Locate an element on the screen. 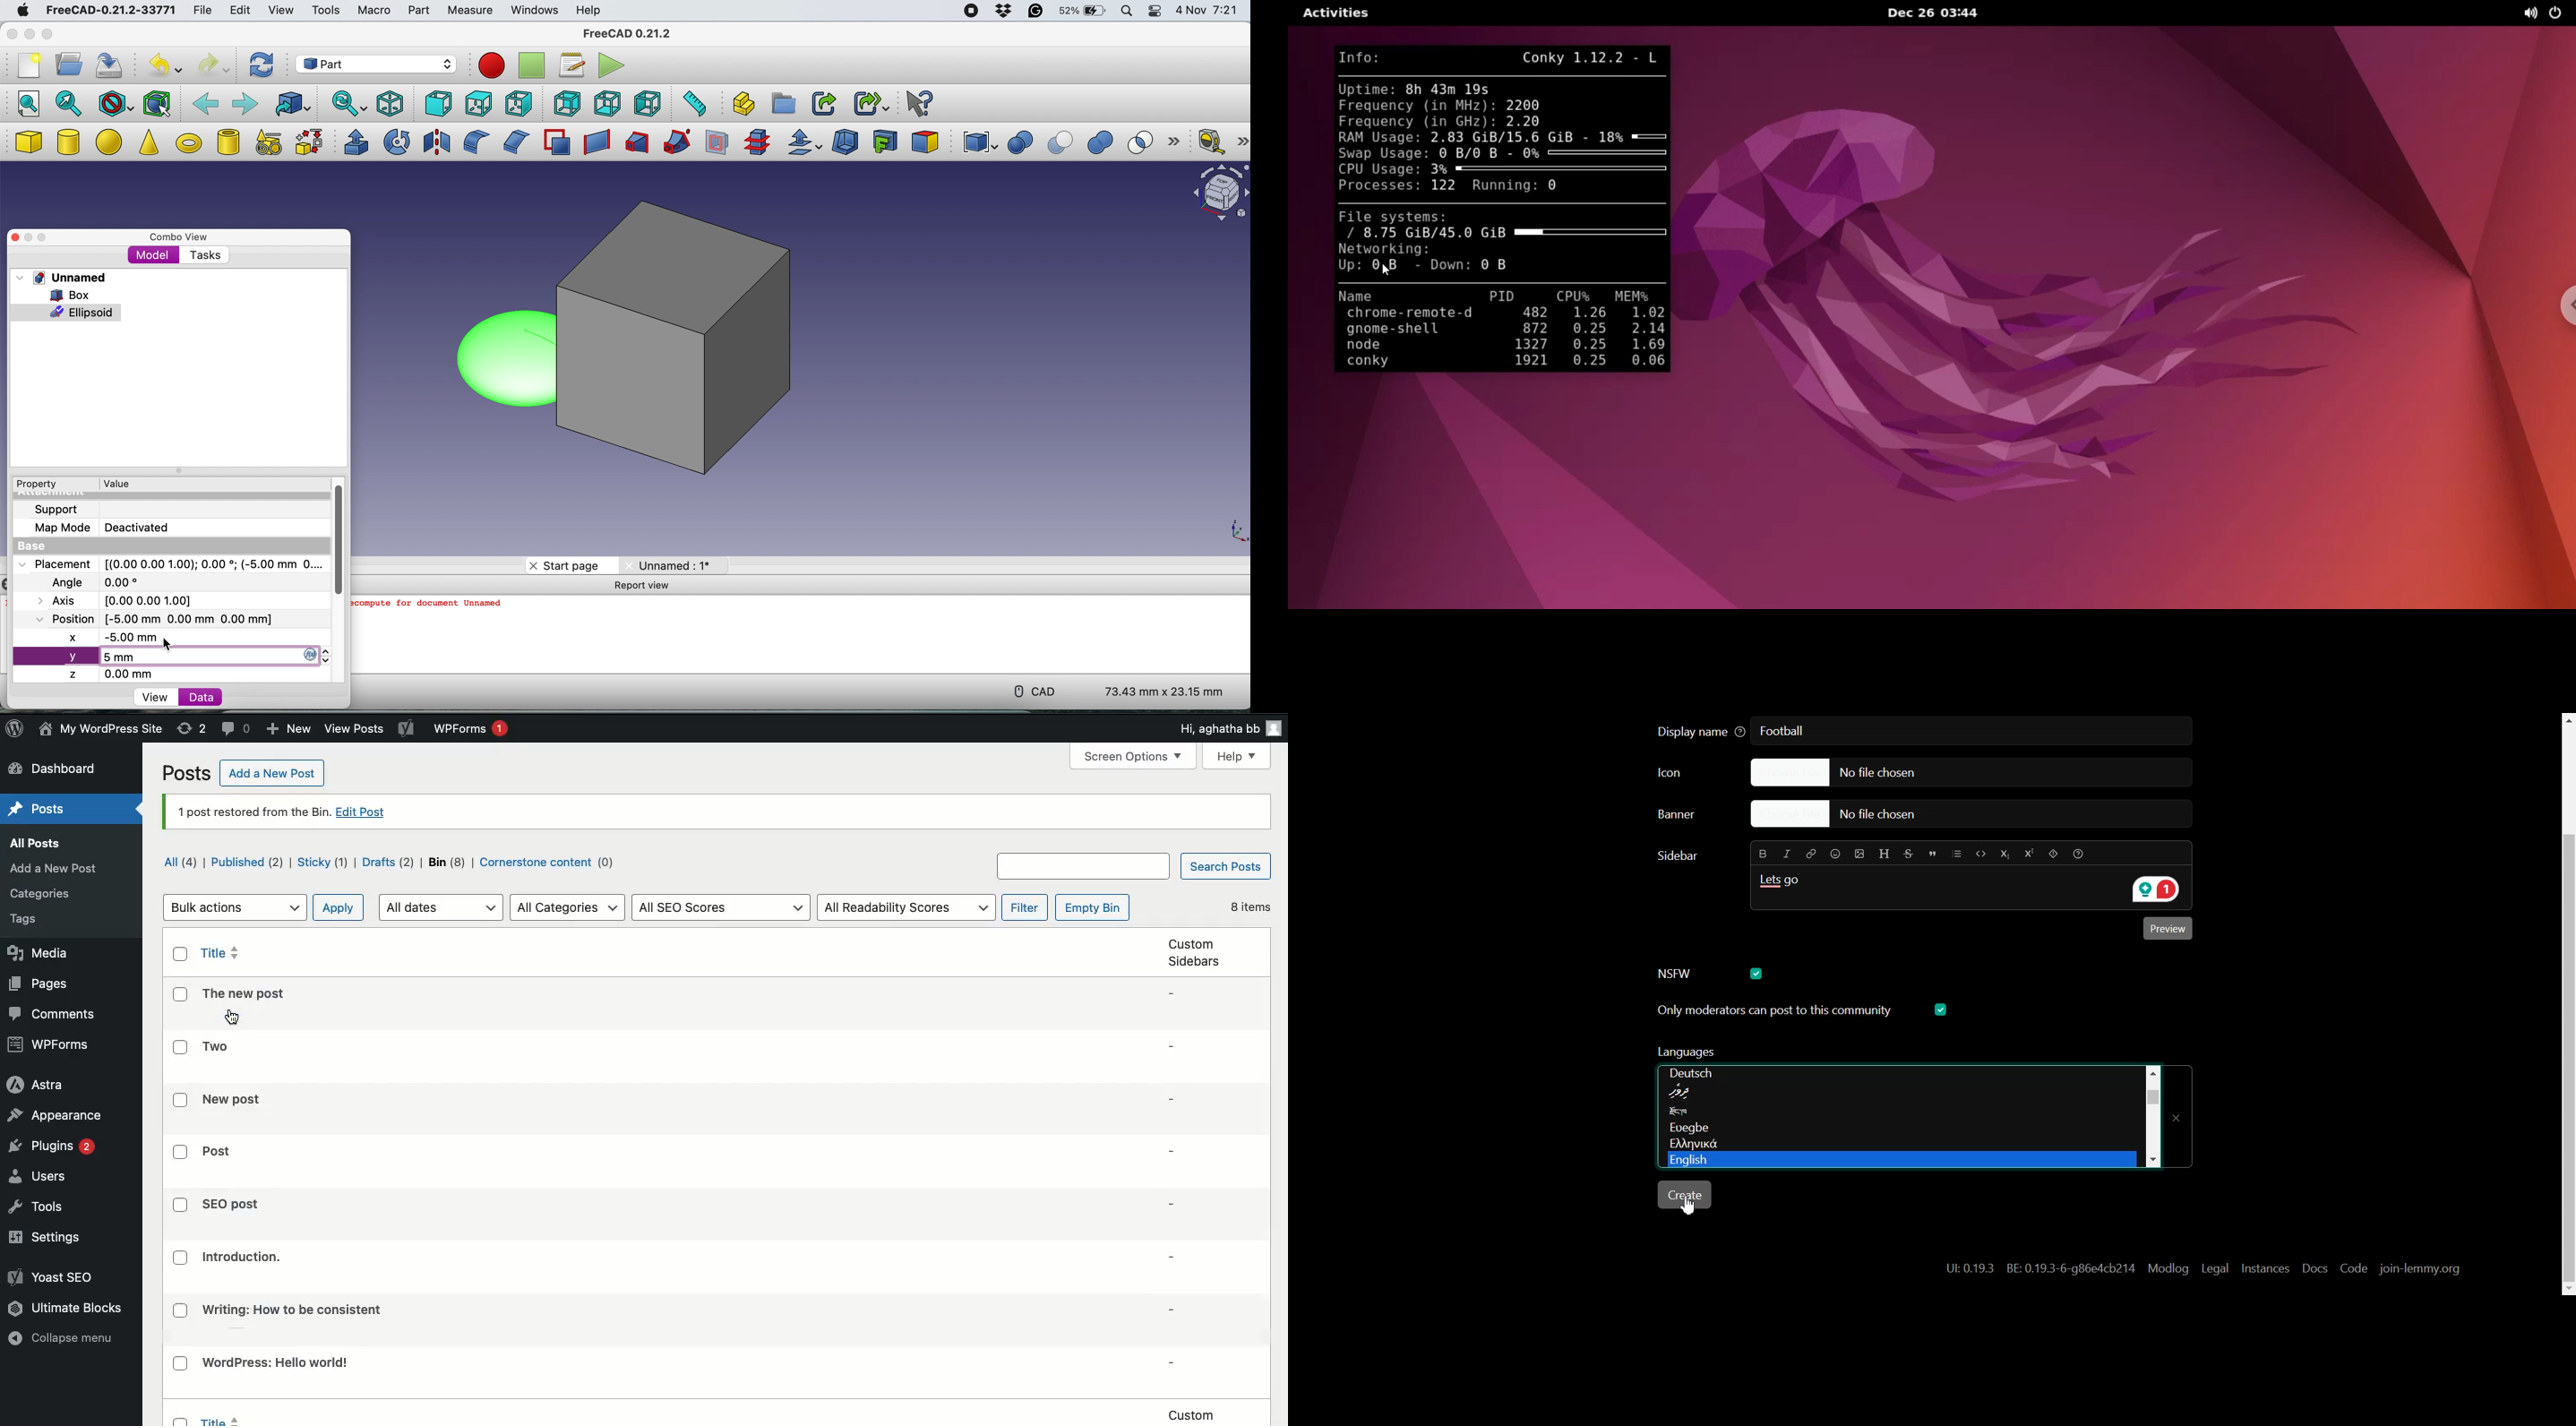 The height and width of the screenshot is (1428, 2576). Checkbox is located at coordinates (181, 1362).